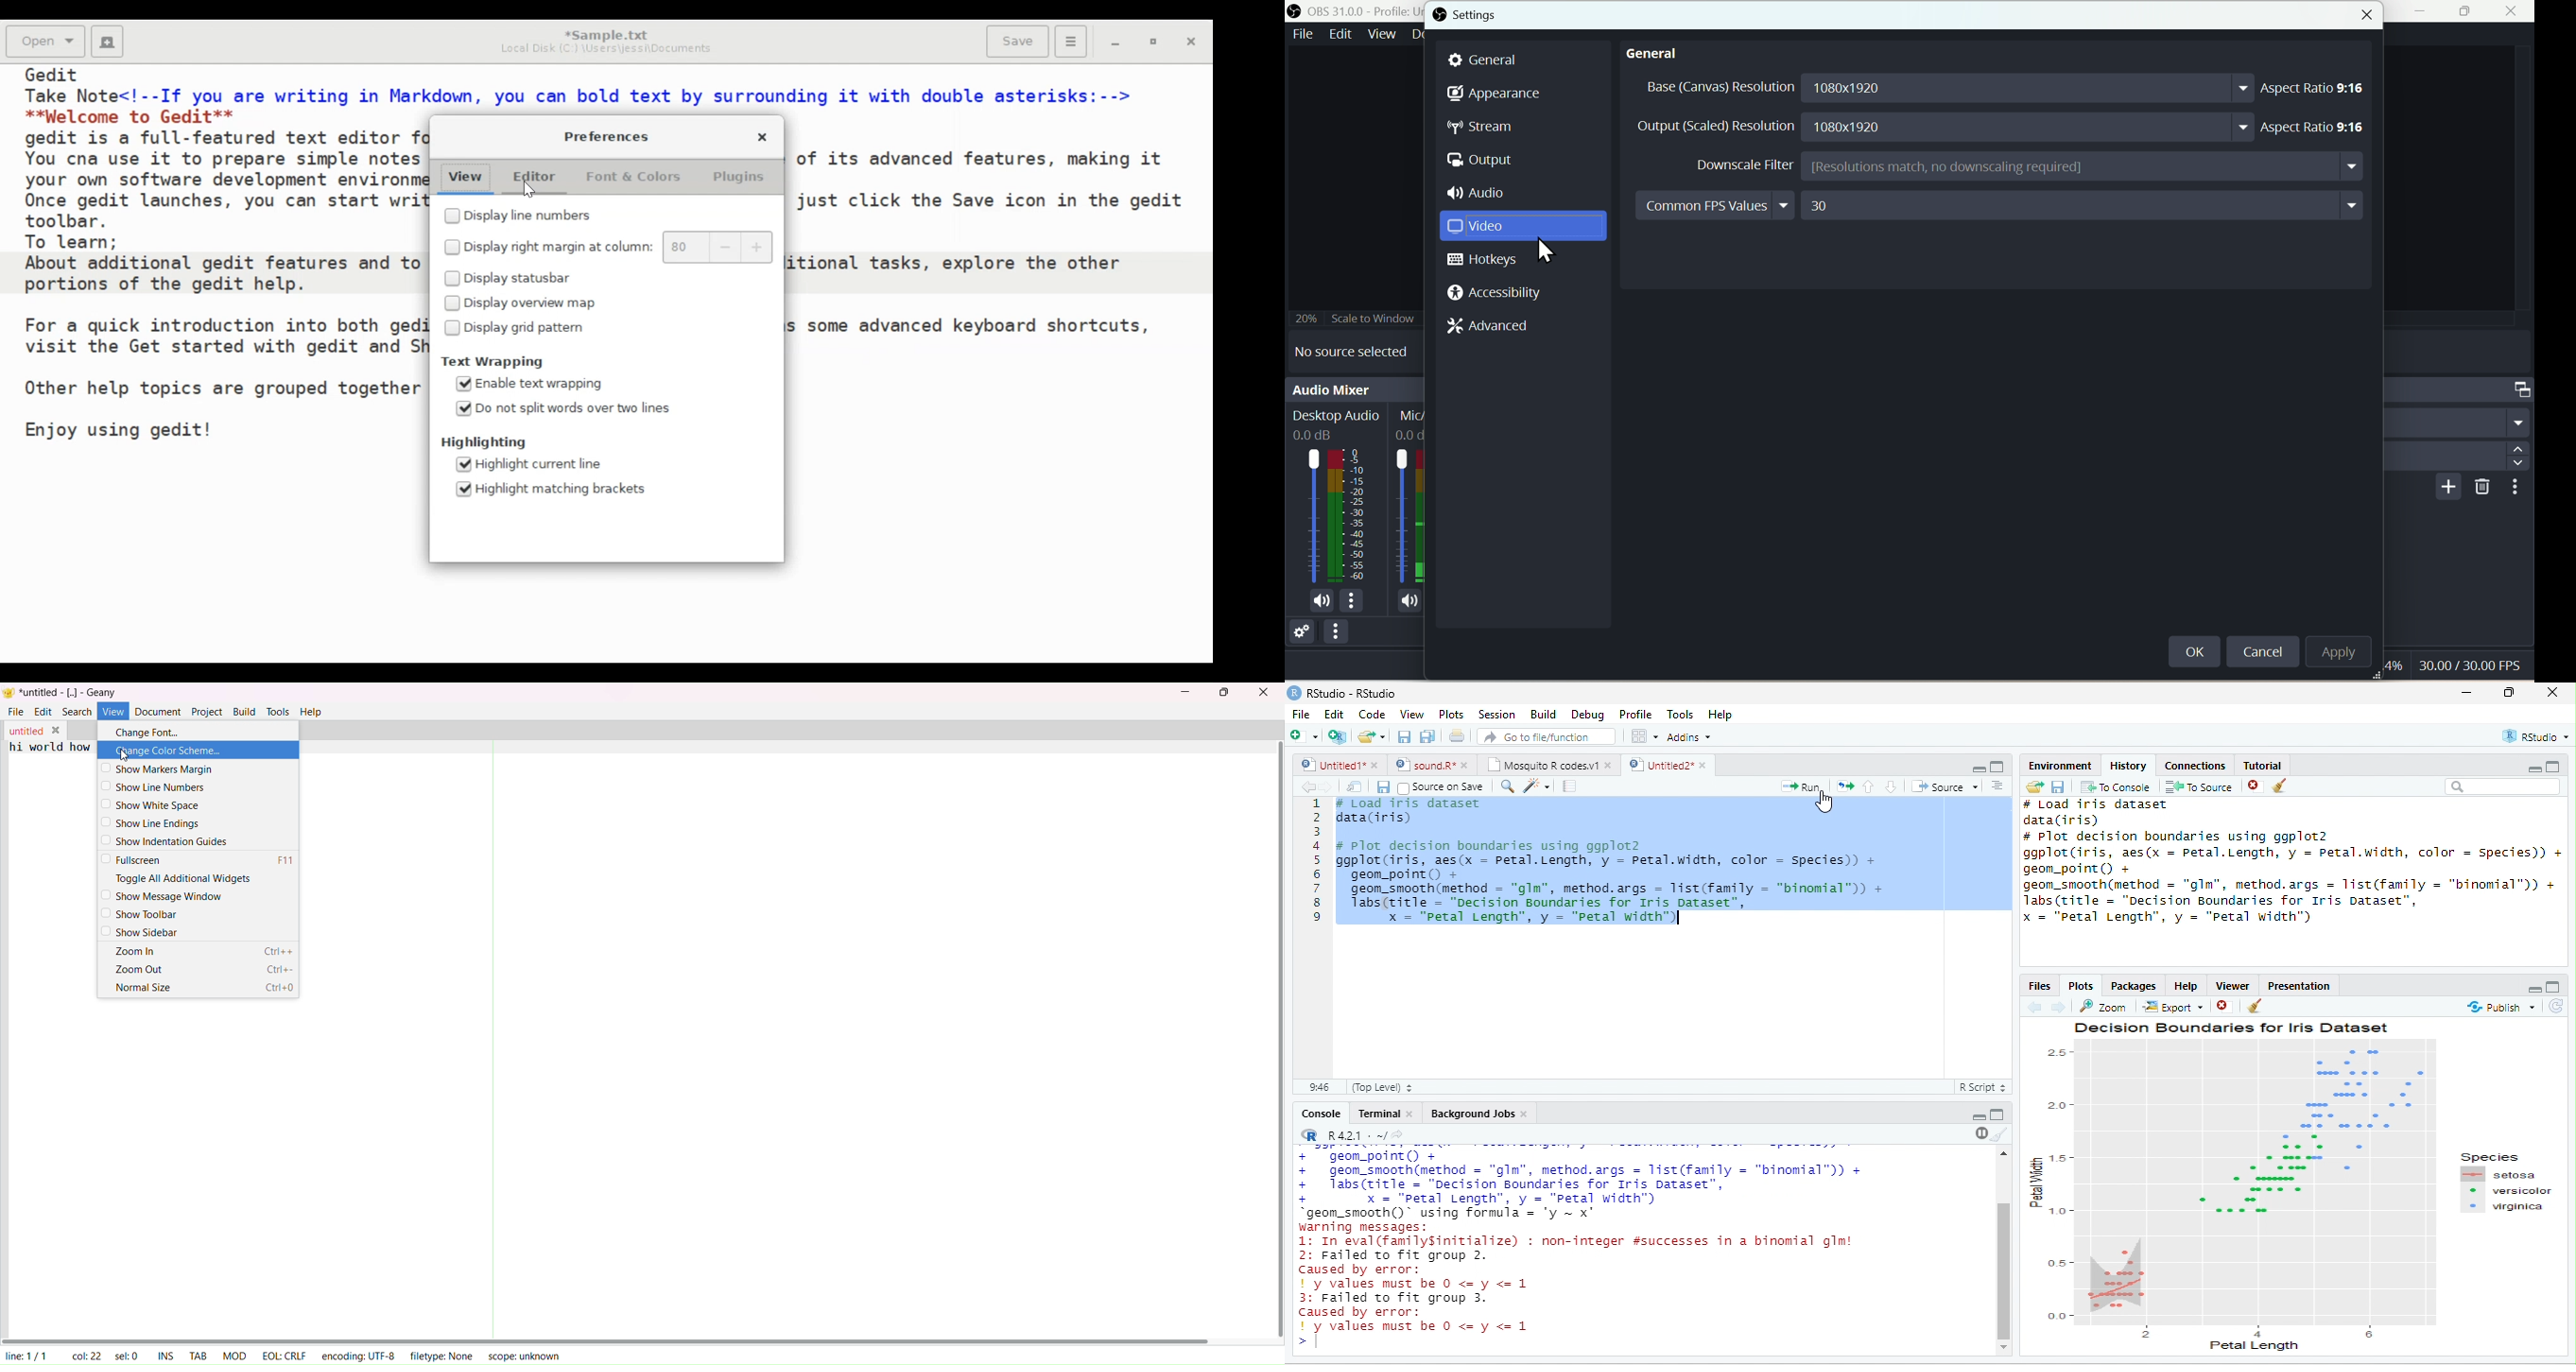  Describe the element at coordinates (2508, 1191) in the screenshot. I see `versicolor` at that location.